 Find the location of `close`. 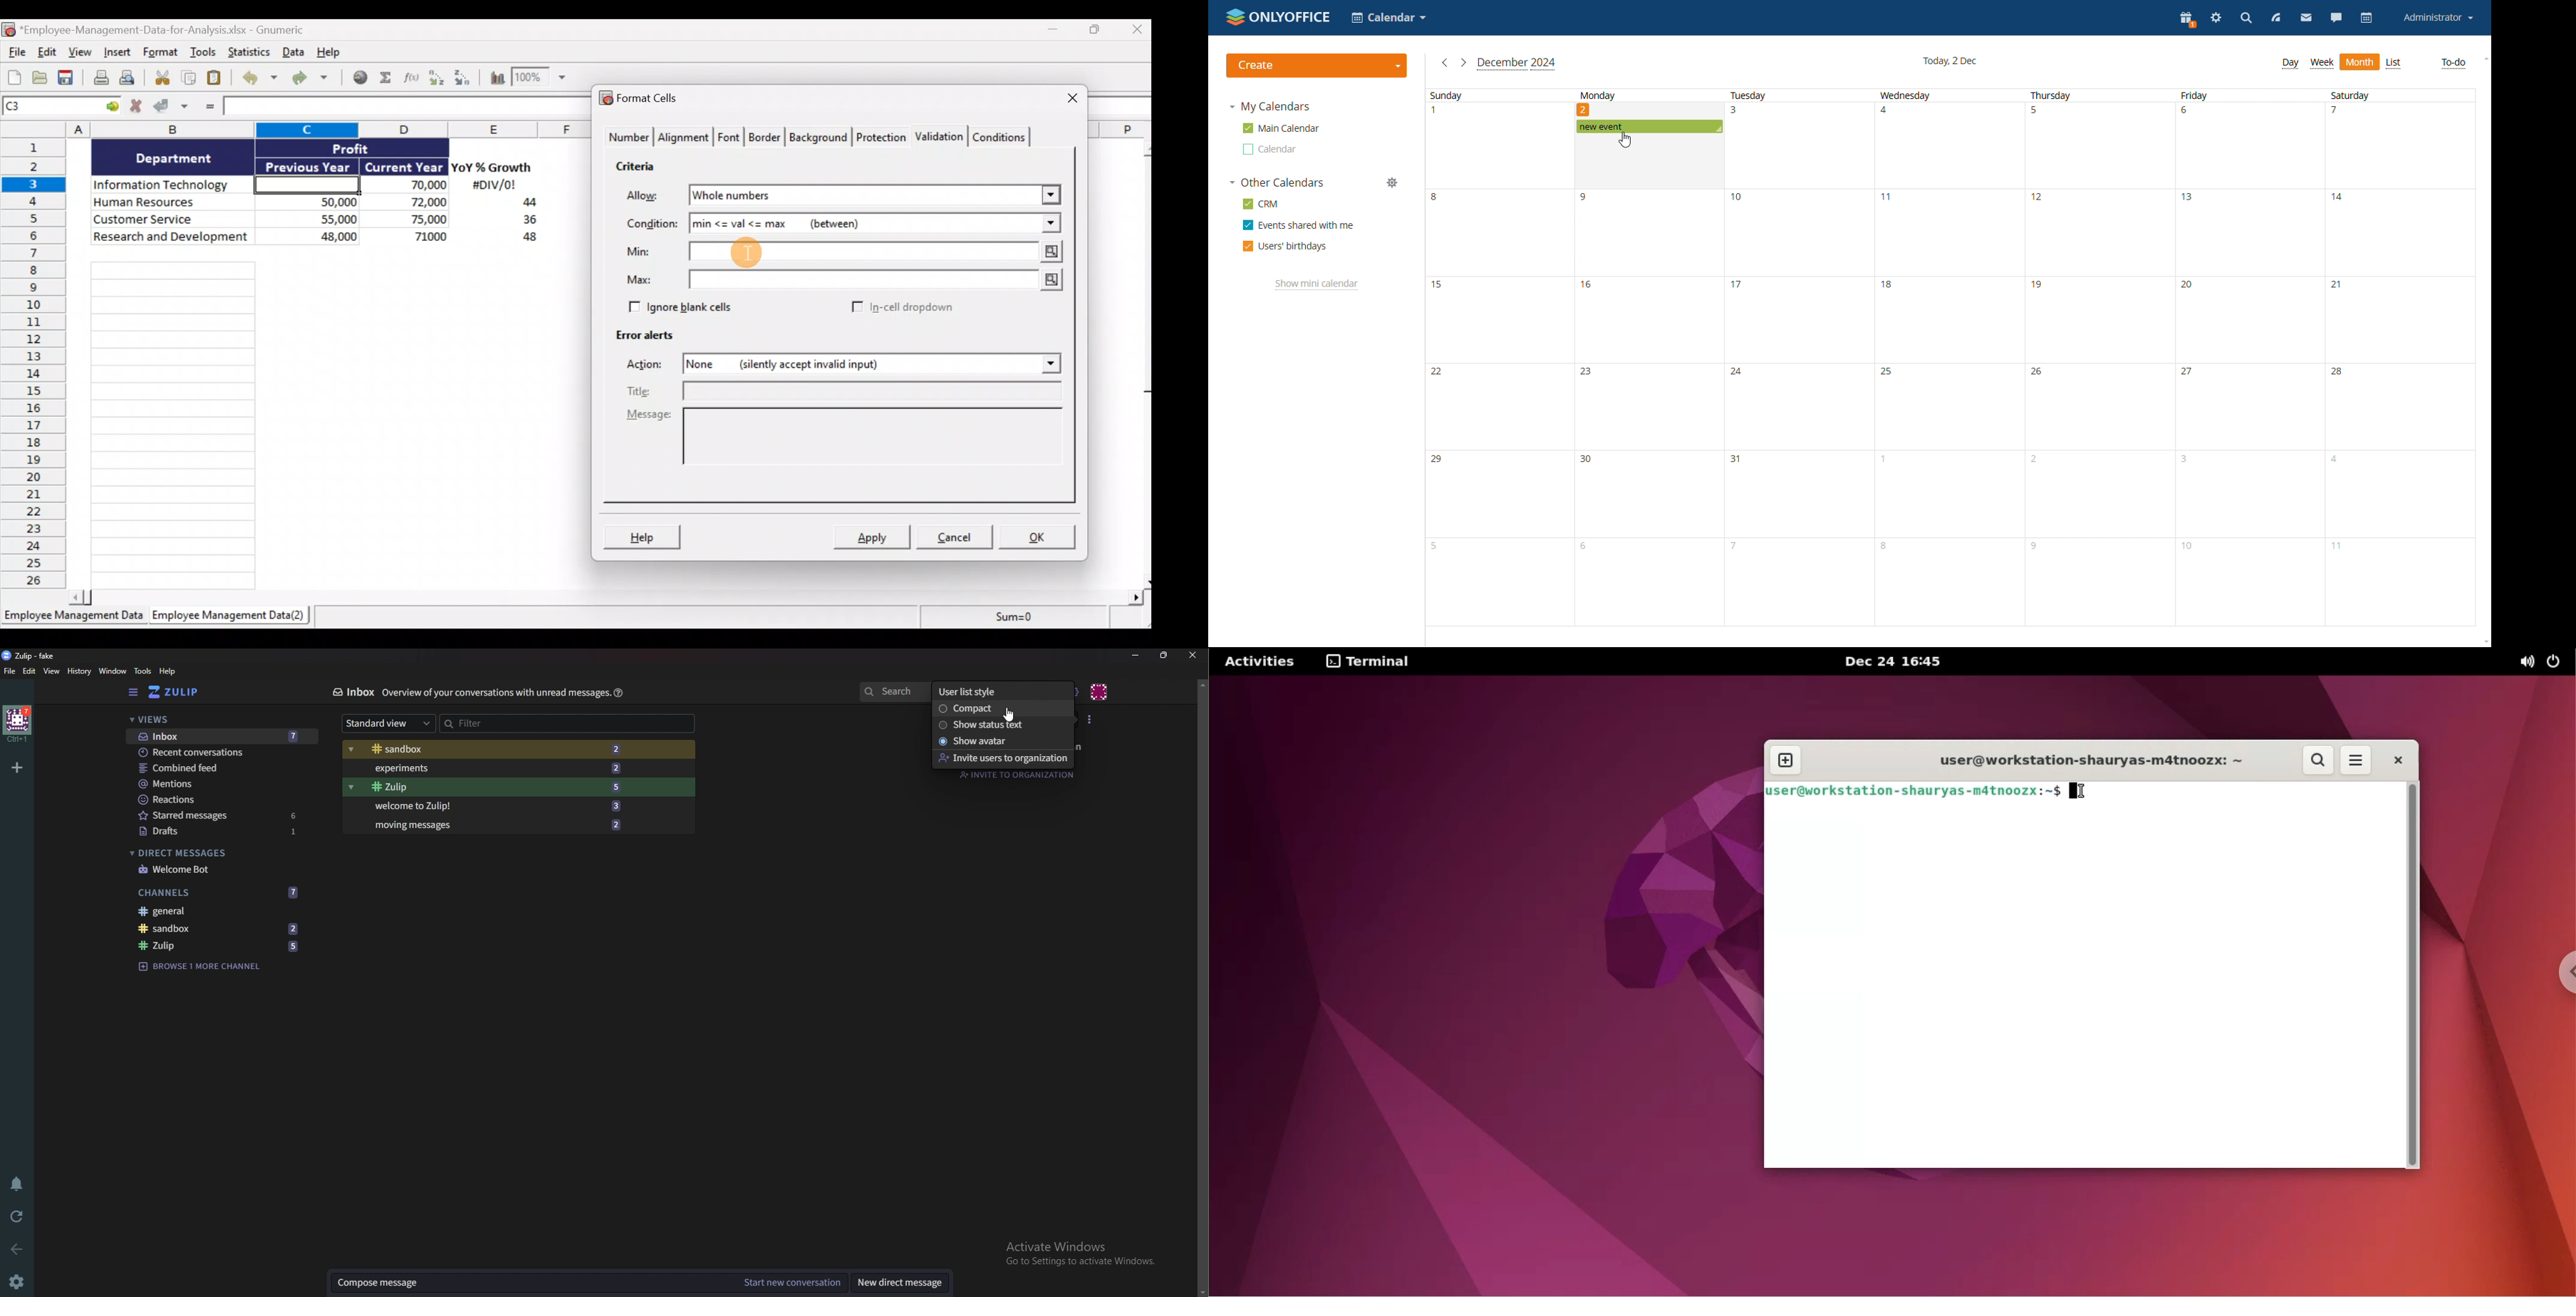

close is located at coordinates (1191, 655).